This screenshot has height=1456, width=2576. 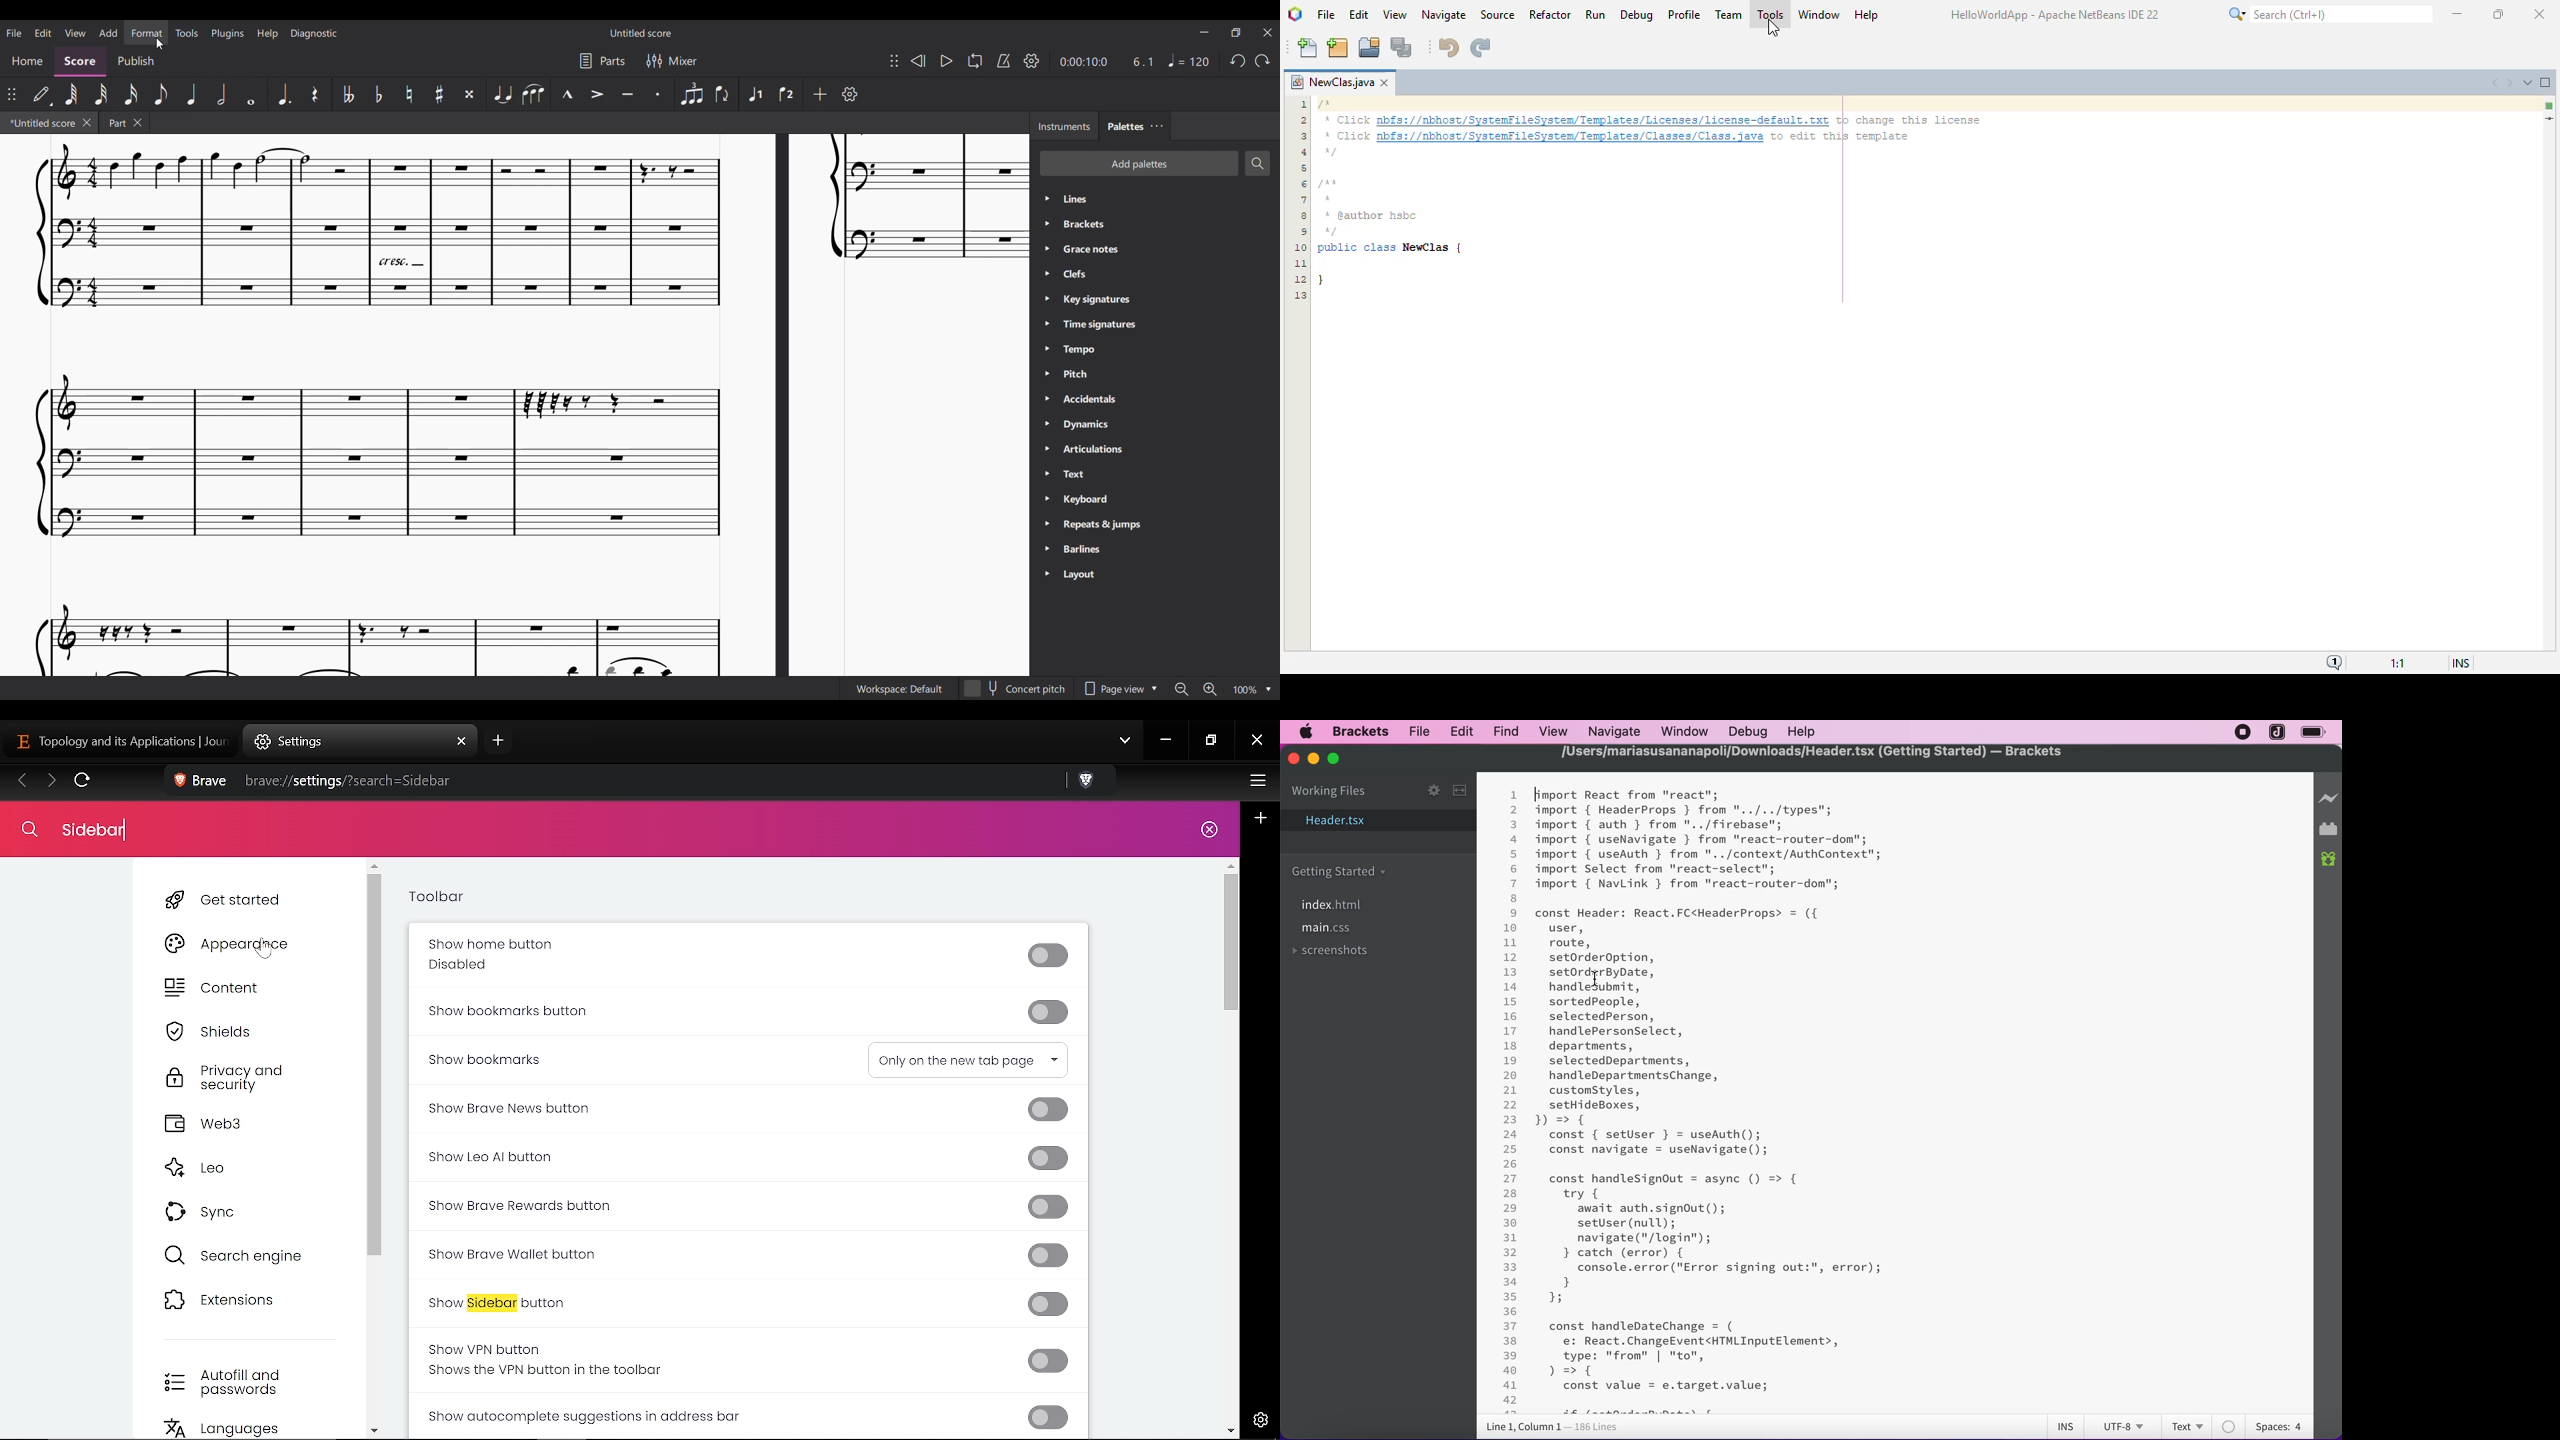 I want to click on scroll documents left, so click(x=2497, y=82).